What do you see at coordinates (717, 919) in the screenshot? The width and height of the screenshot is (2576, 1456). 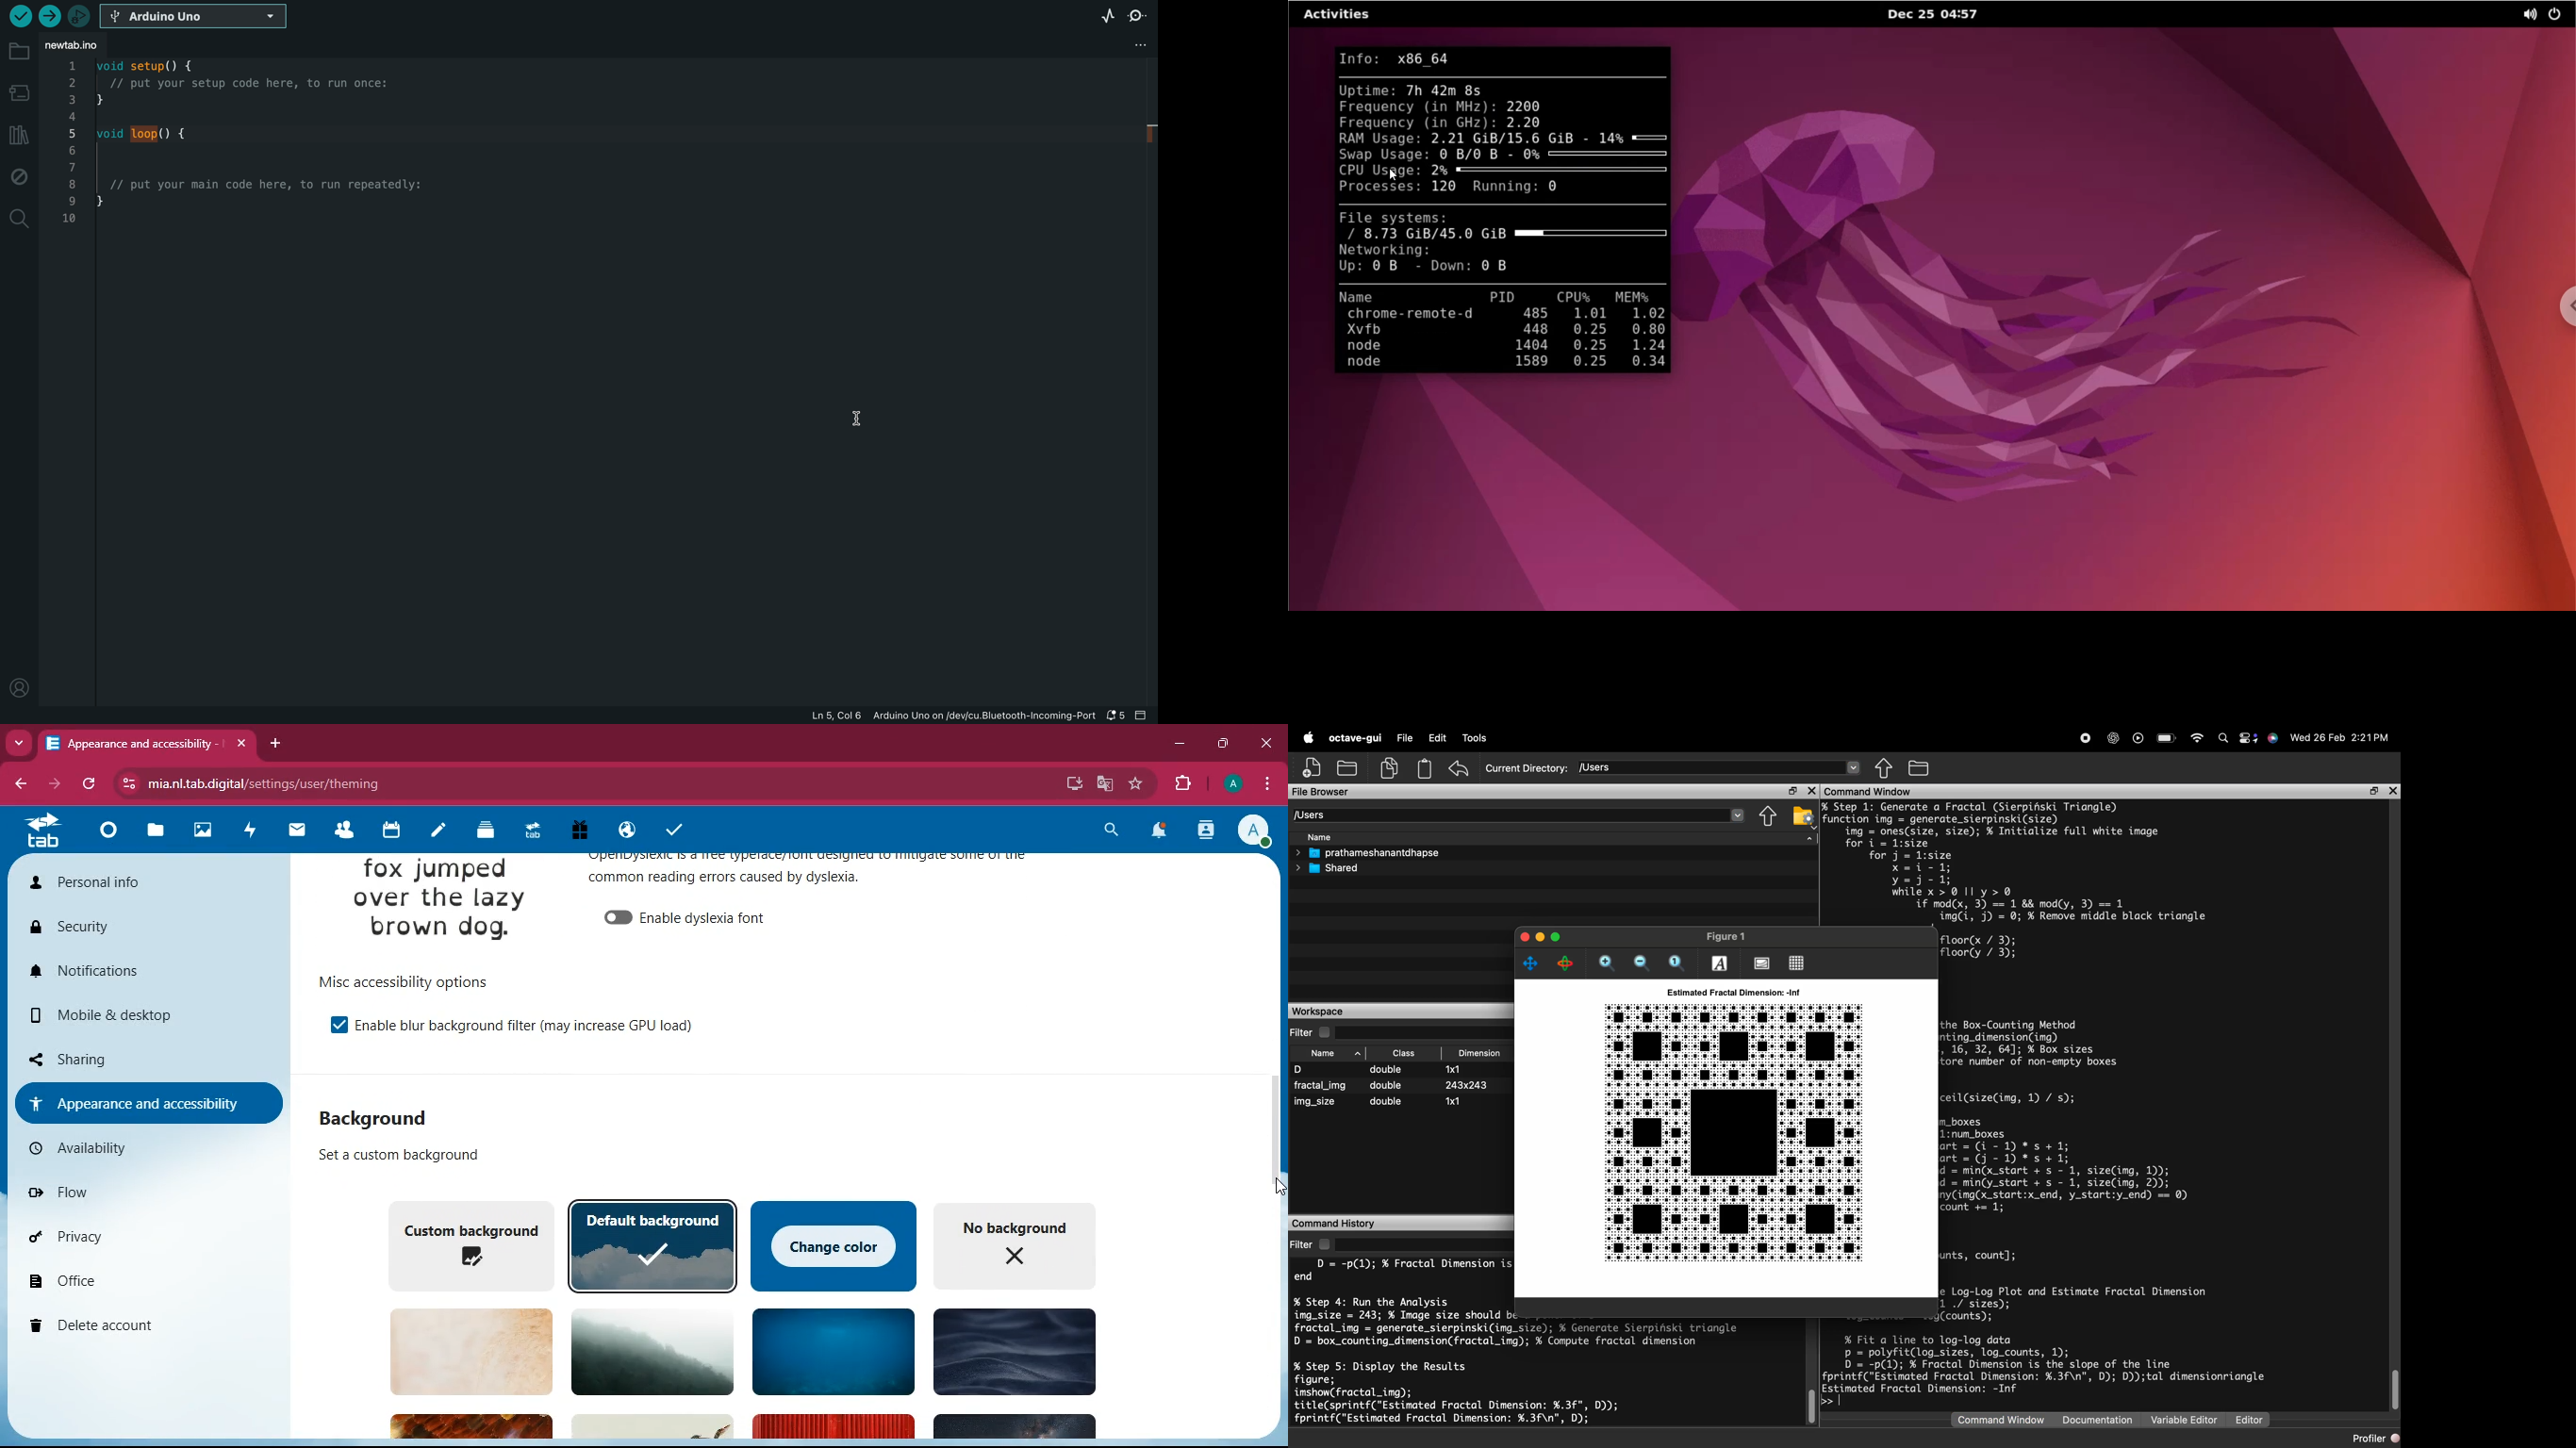 I see `enable` at bounding box center [717, 919].